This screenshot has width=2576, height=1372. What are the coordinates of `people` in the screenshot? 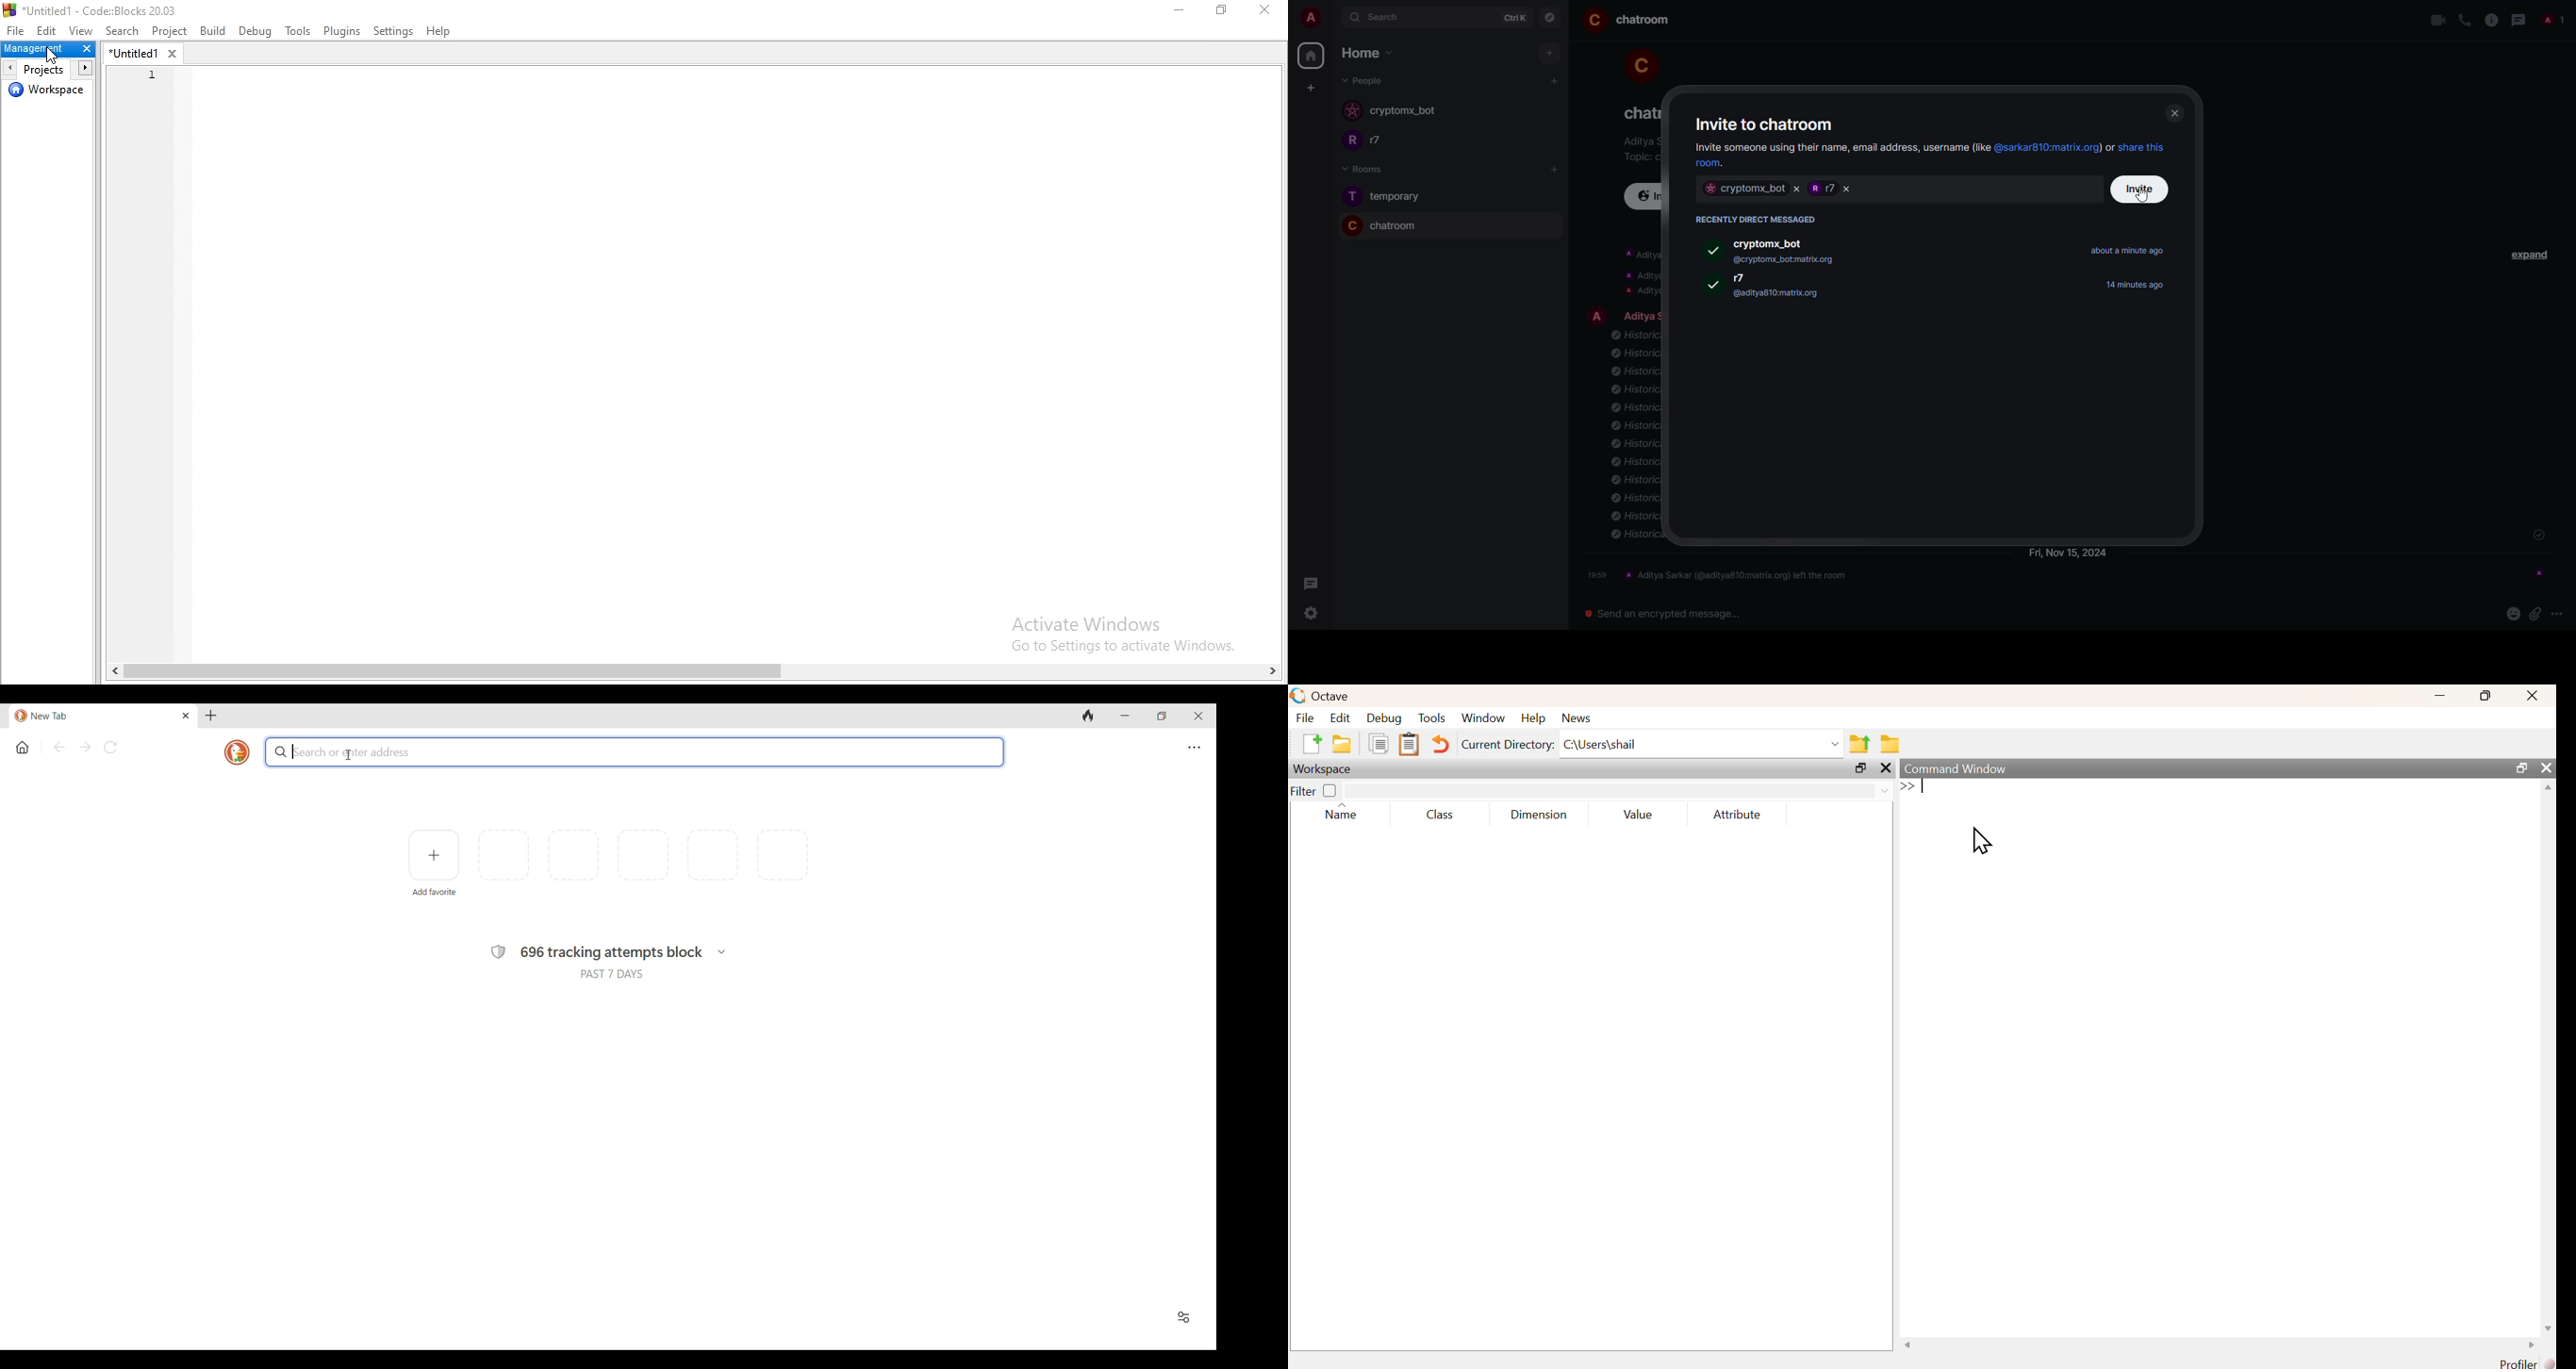 It's located at (2551, 21).